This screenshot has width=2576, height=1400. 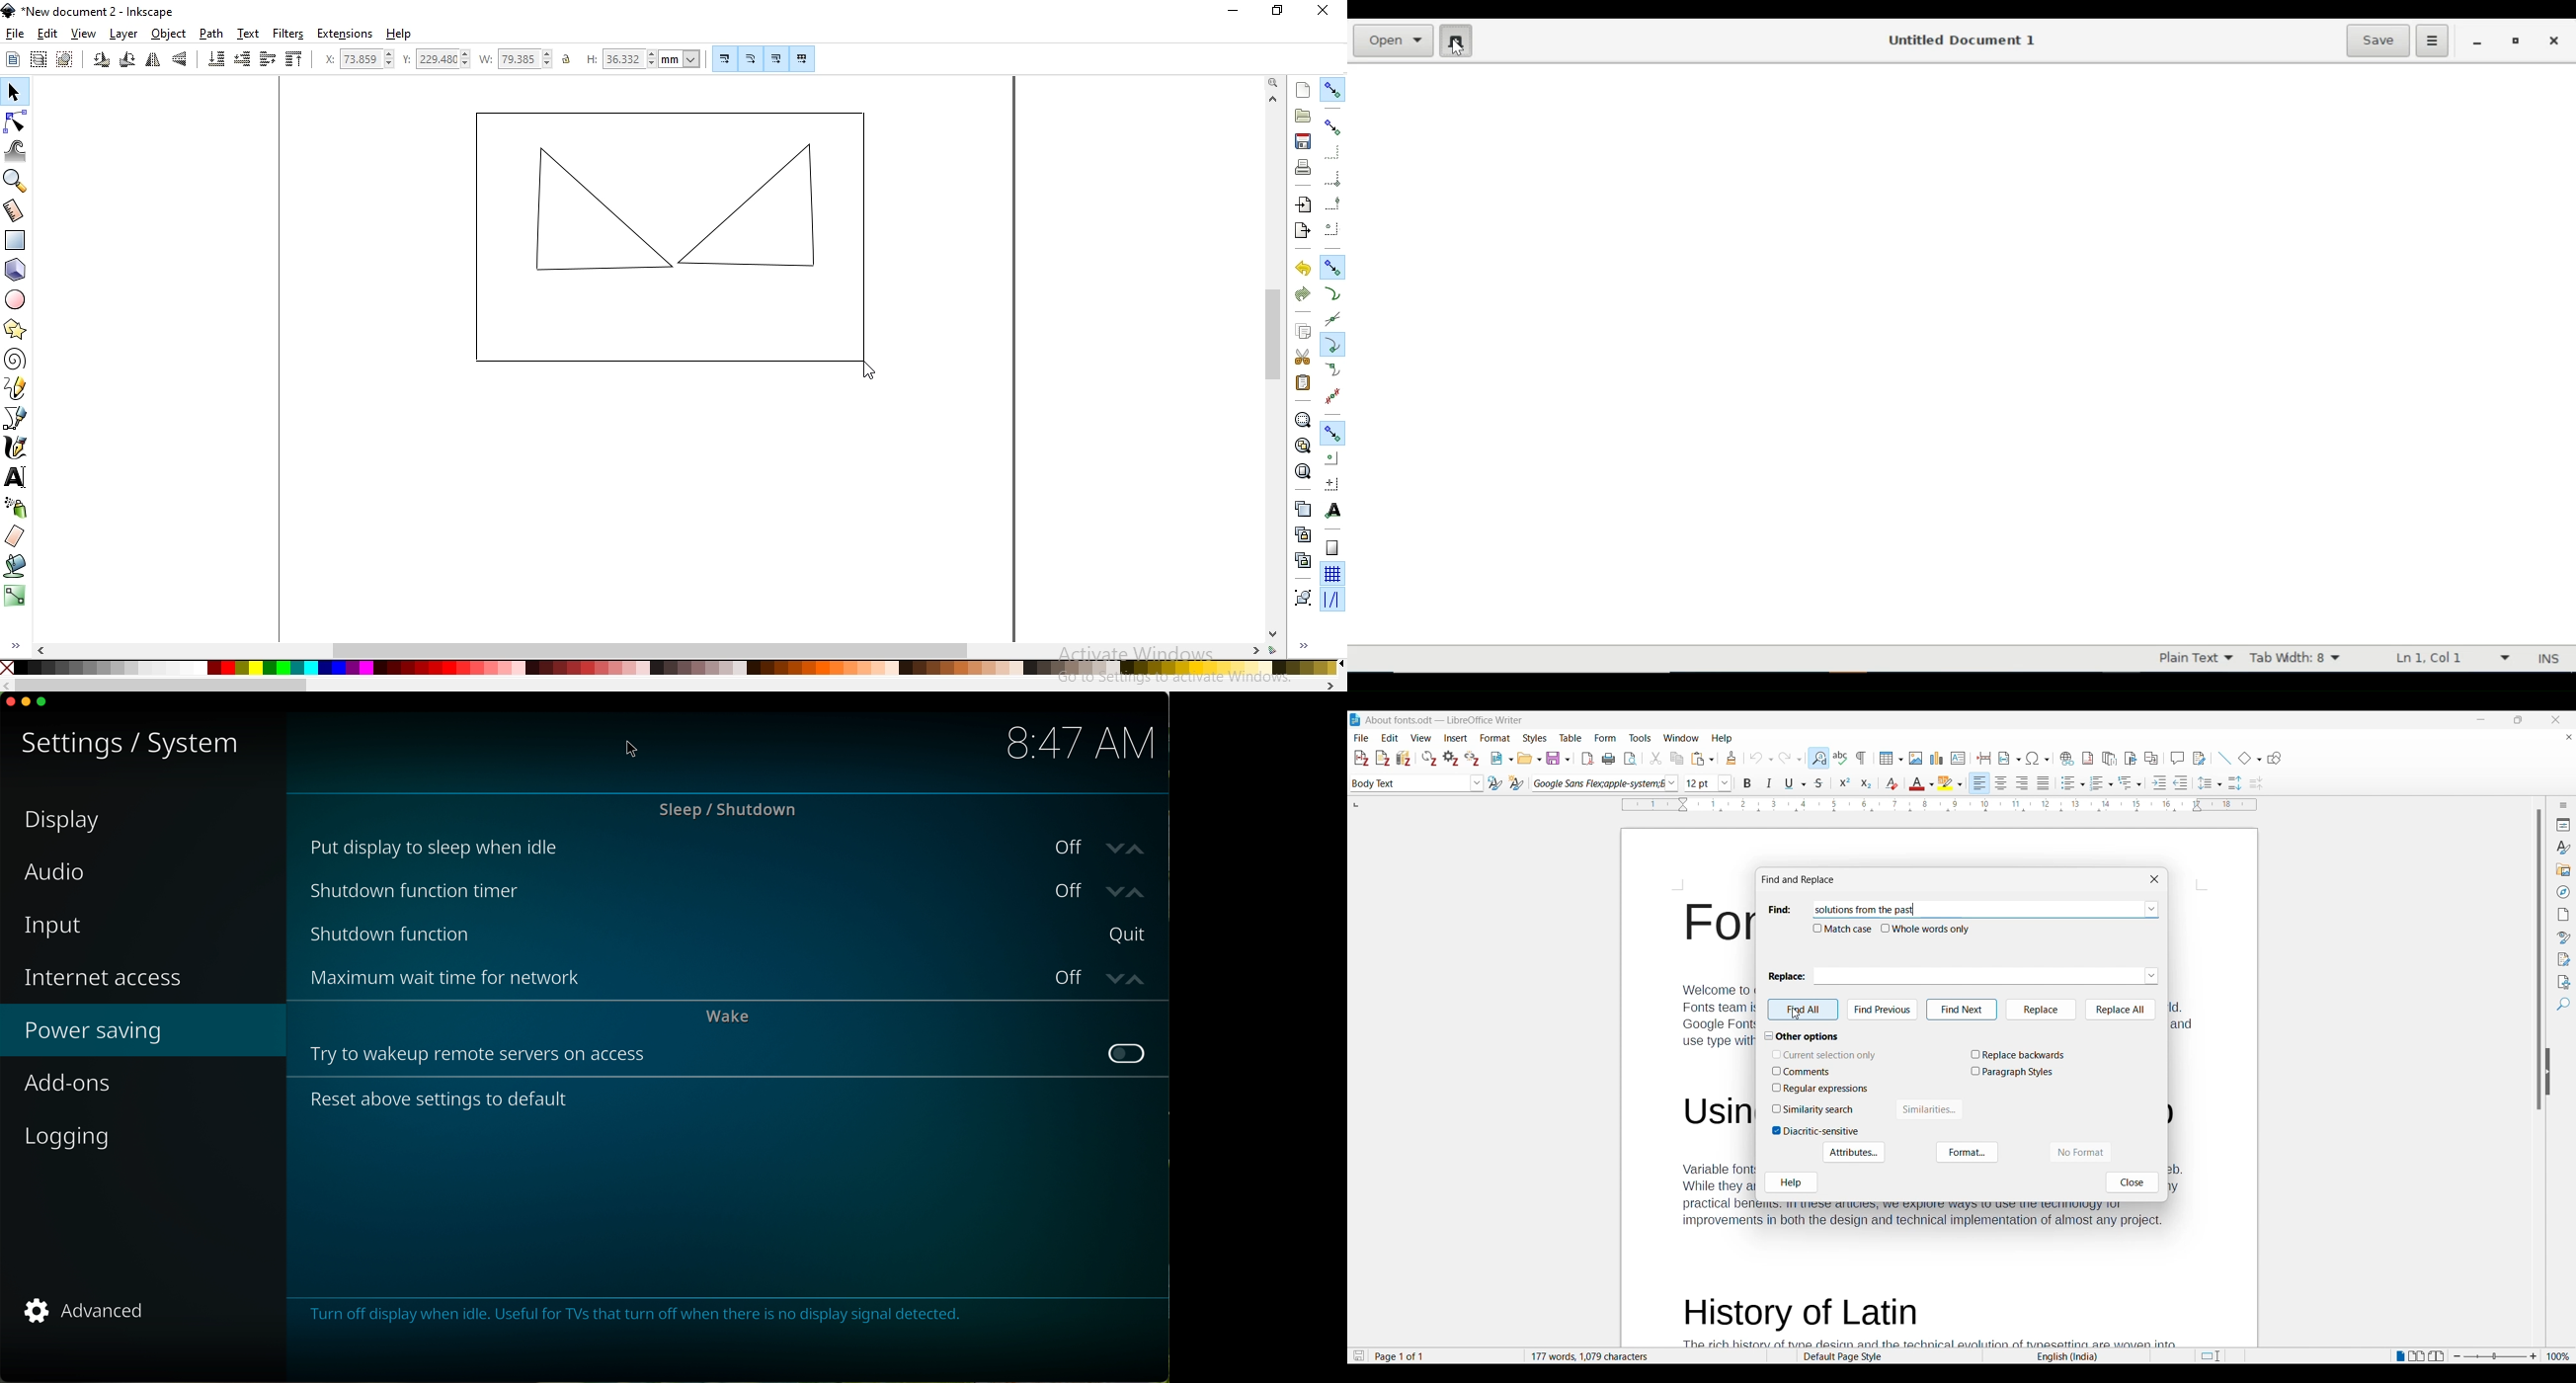 What do you see at coordinates (13, 646) in the screenshot?
I see `expand/hide sidebar` at bounding box center [13, 646].